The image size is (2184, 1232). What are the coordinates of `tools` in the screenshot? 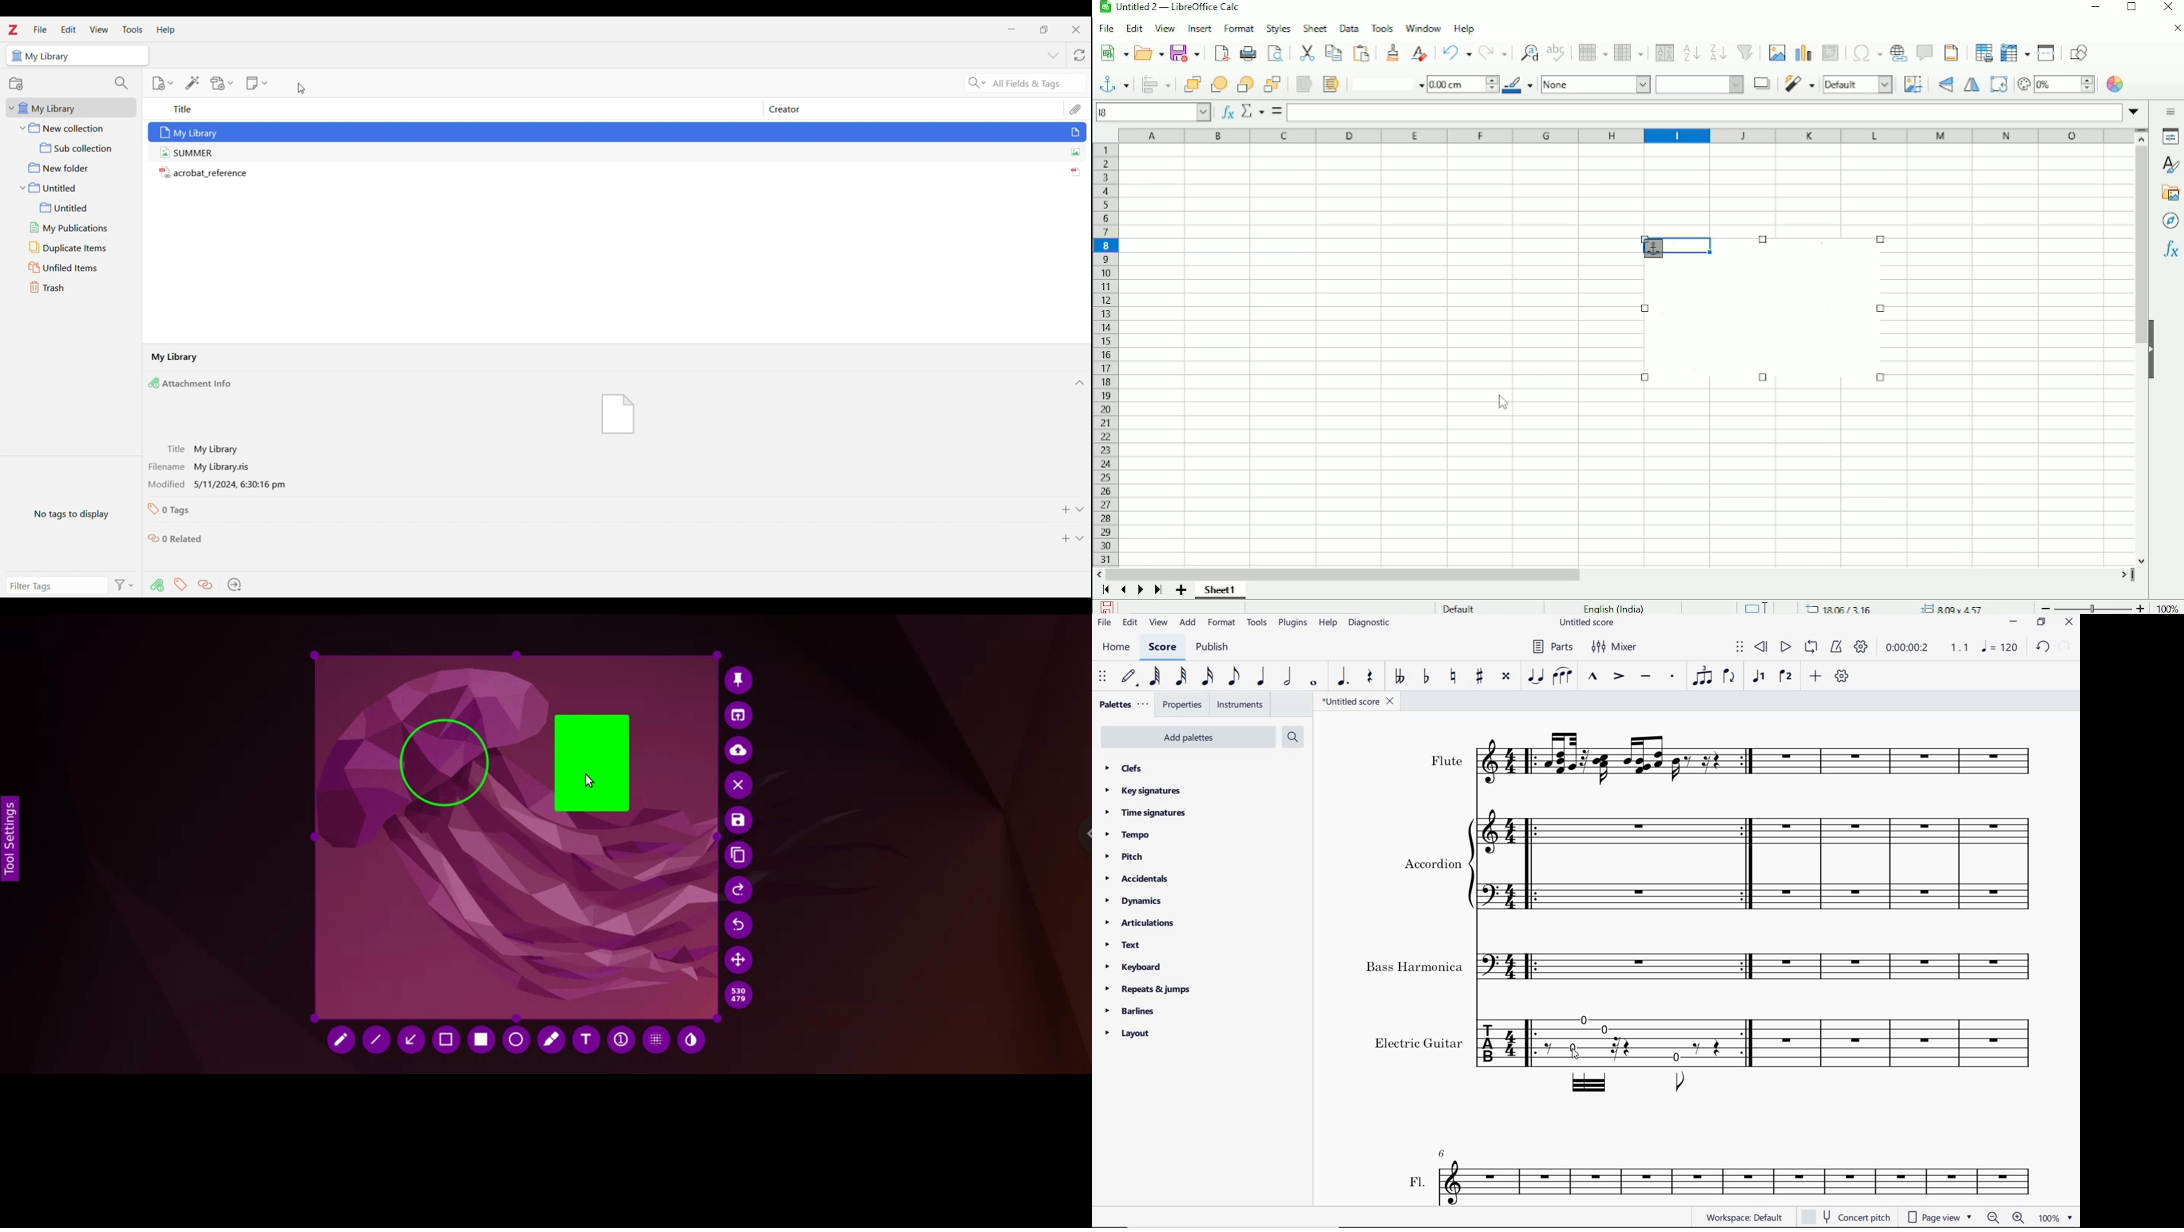 It's located at (1257, 626).